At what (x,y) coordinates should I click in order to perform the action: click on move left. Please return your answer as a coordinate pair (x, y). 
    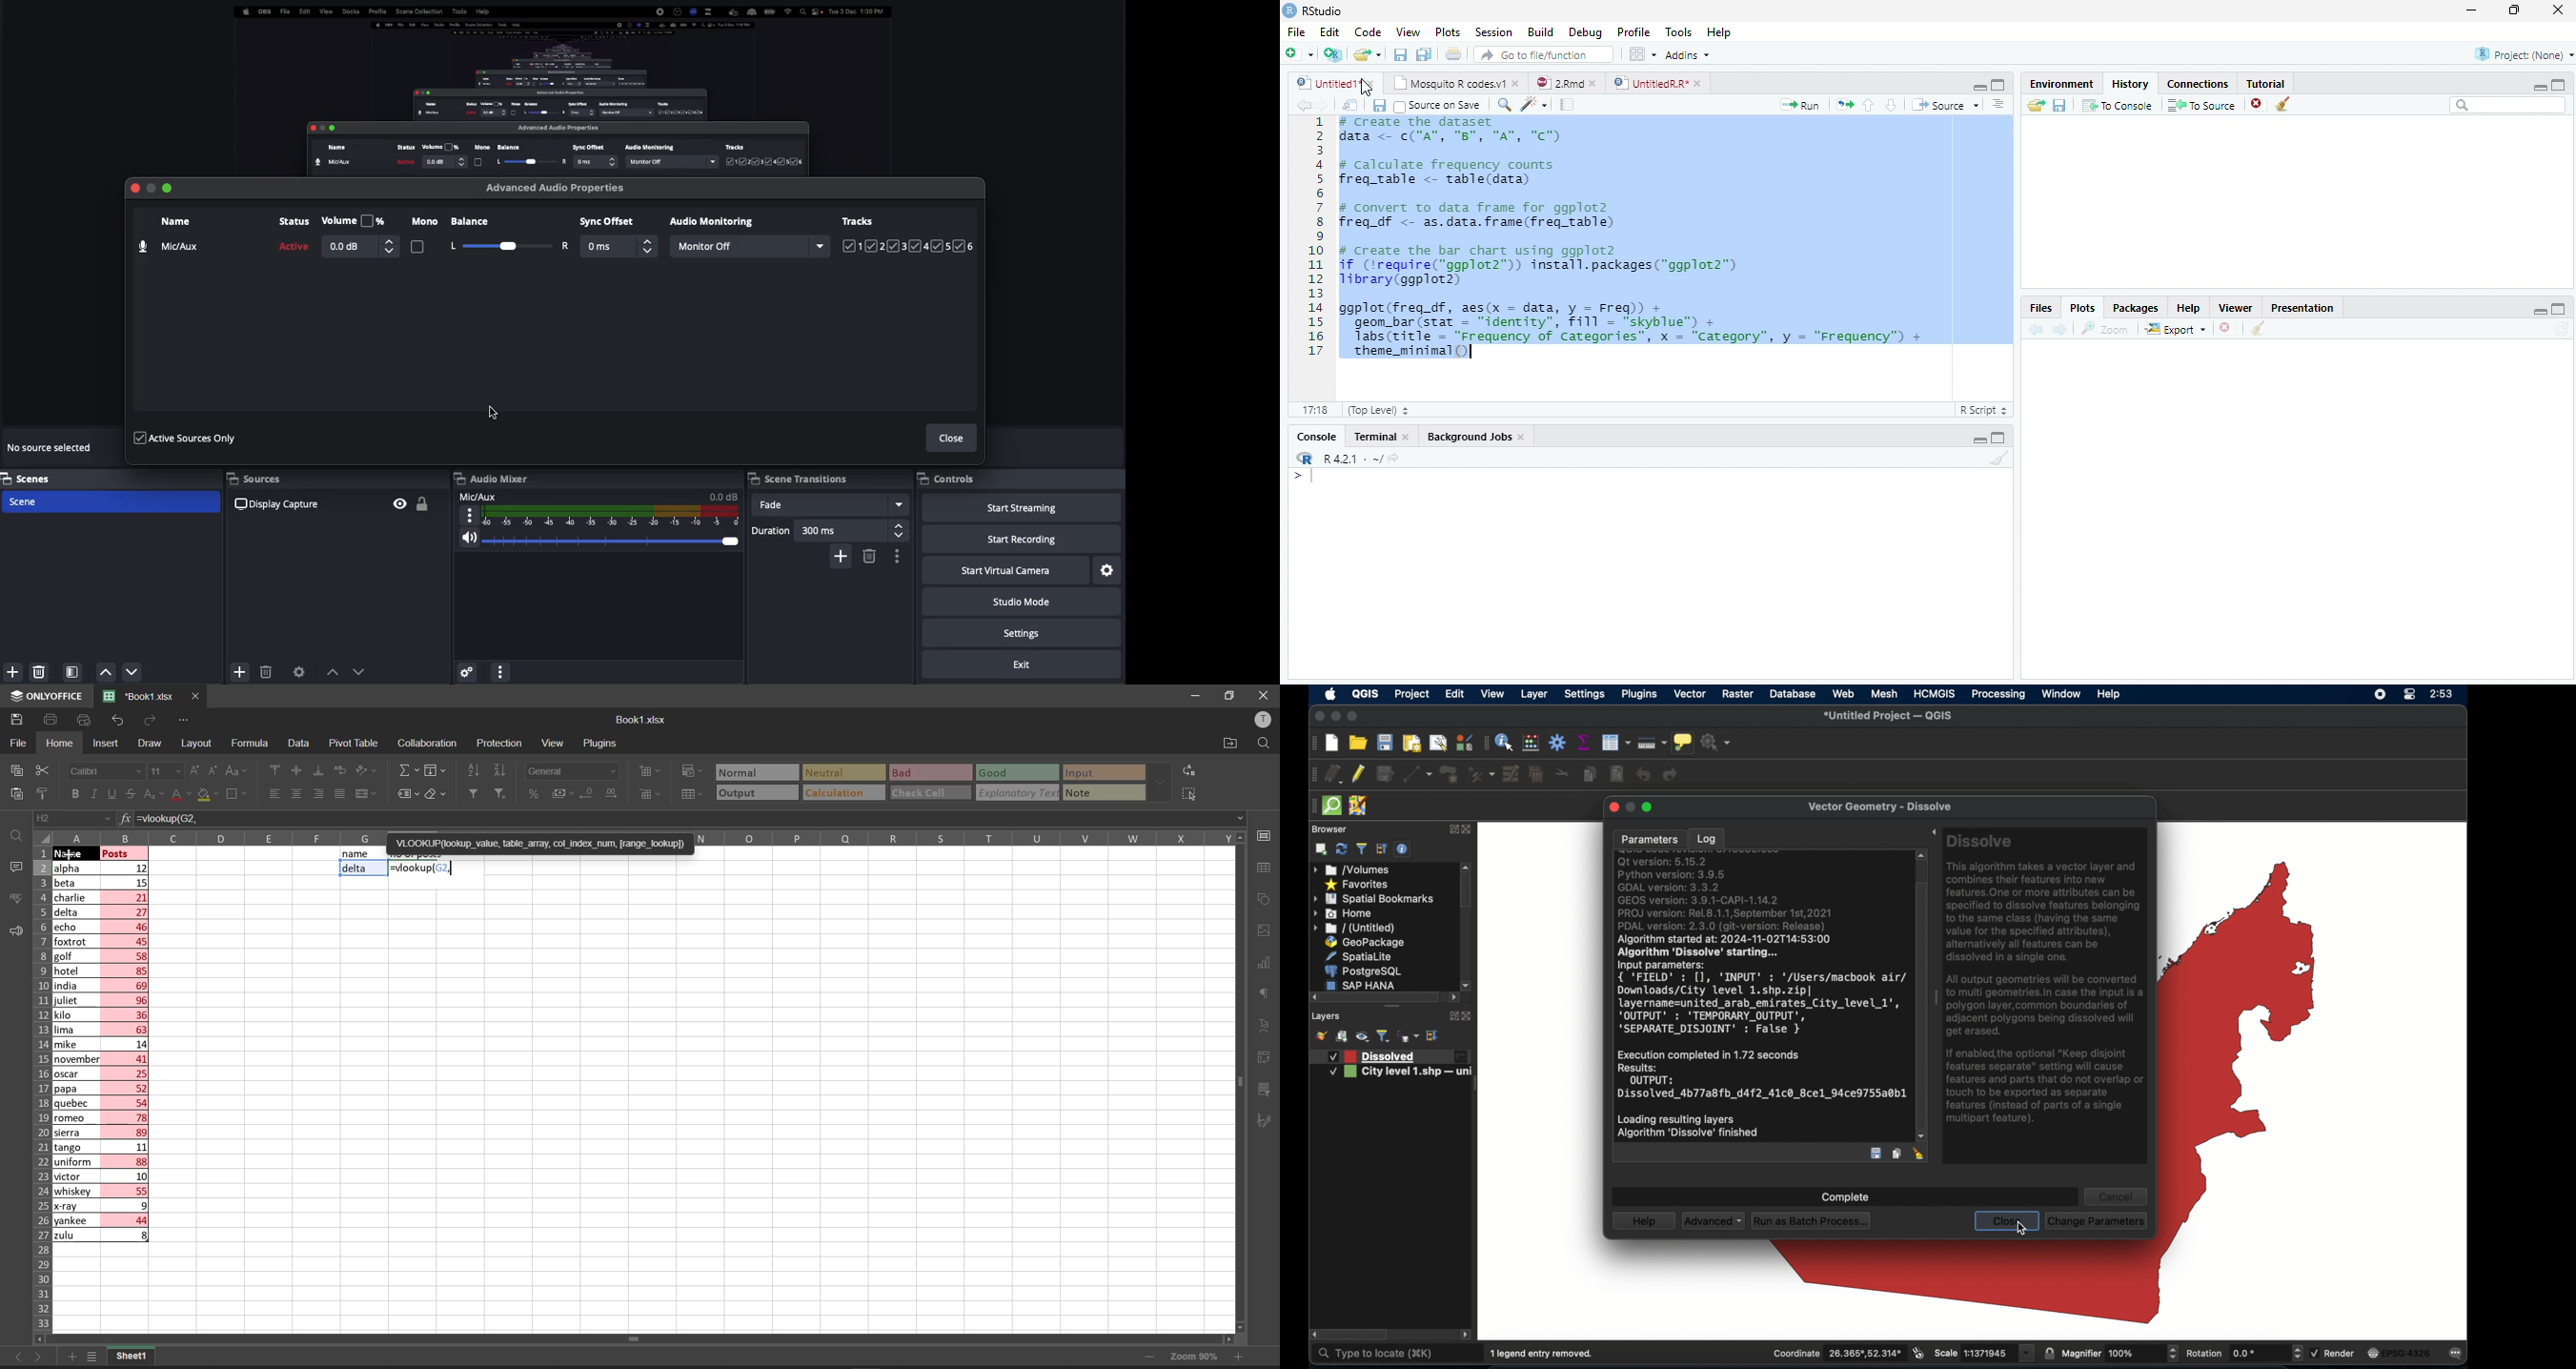
    Looking at the image, I should click on (44, 1339).